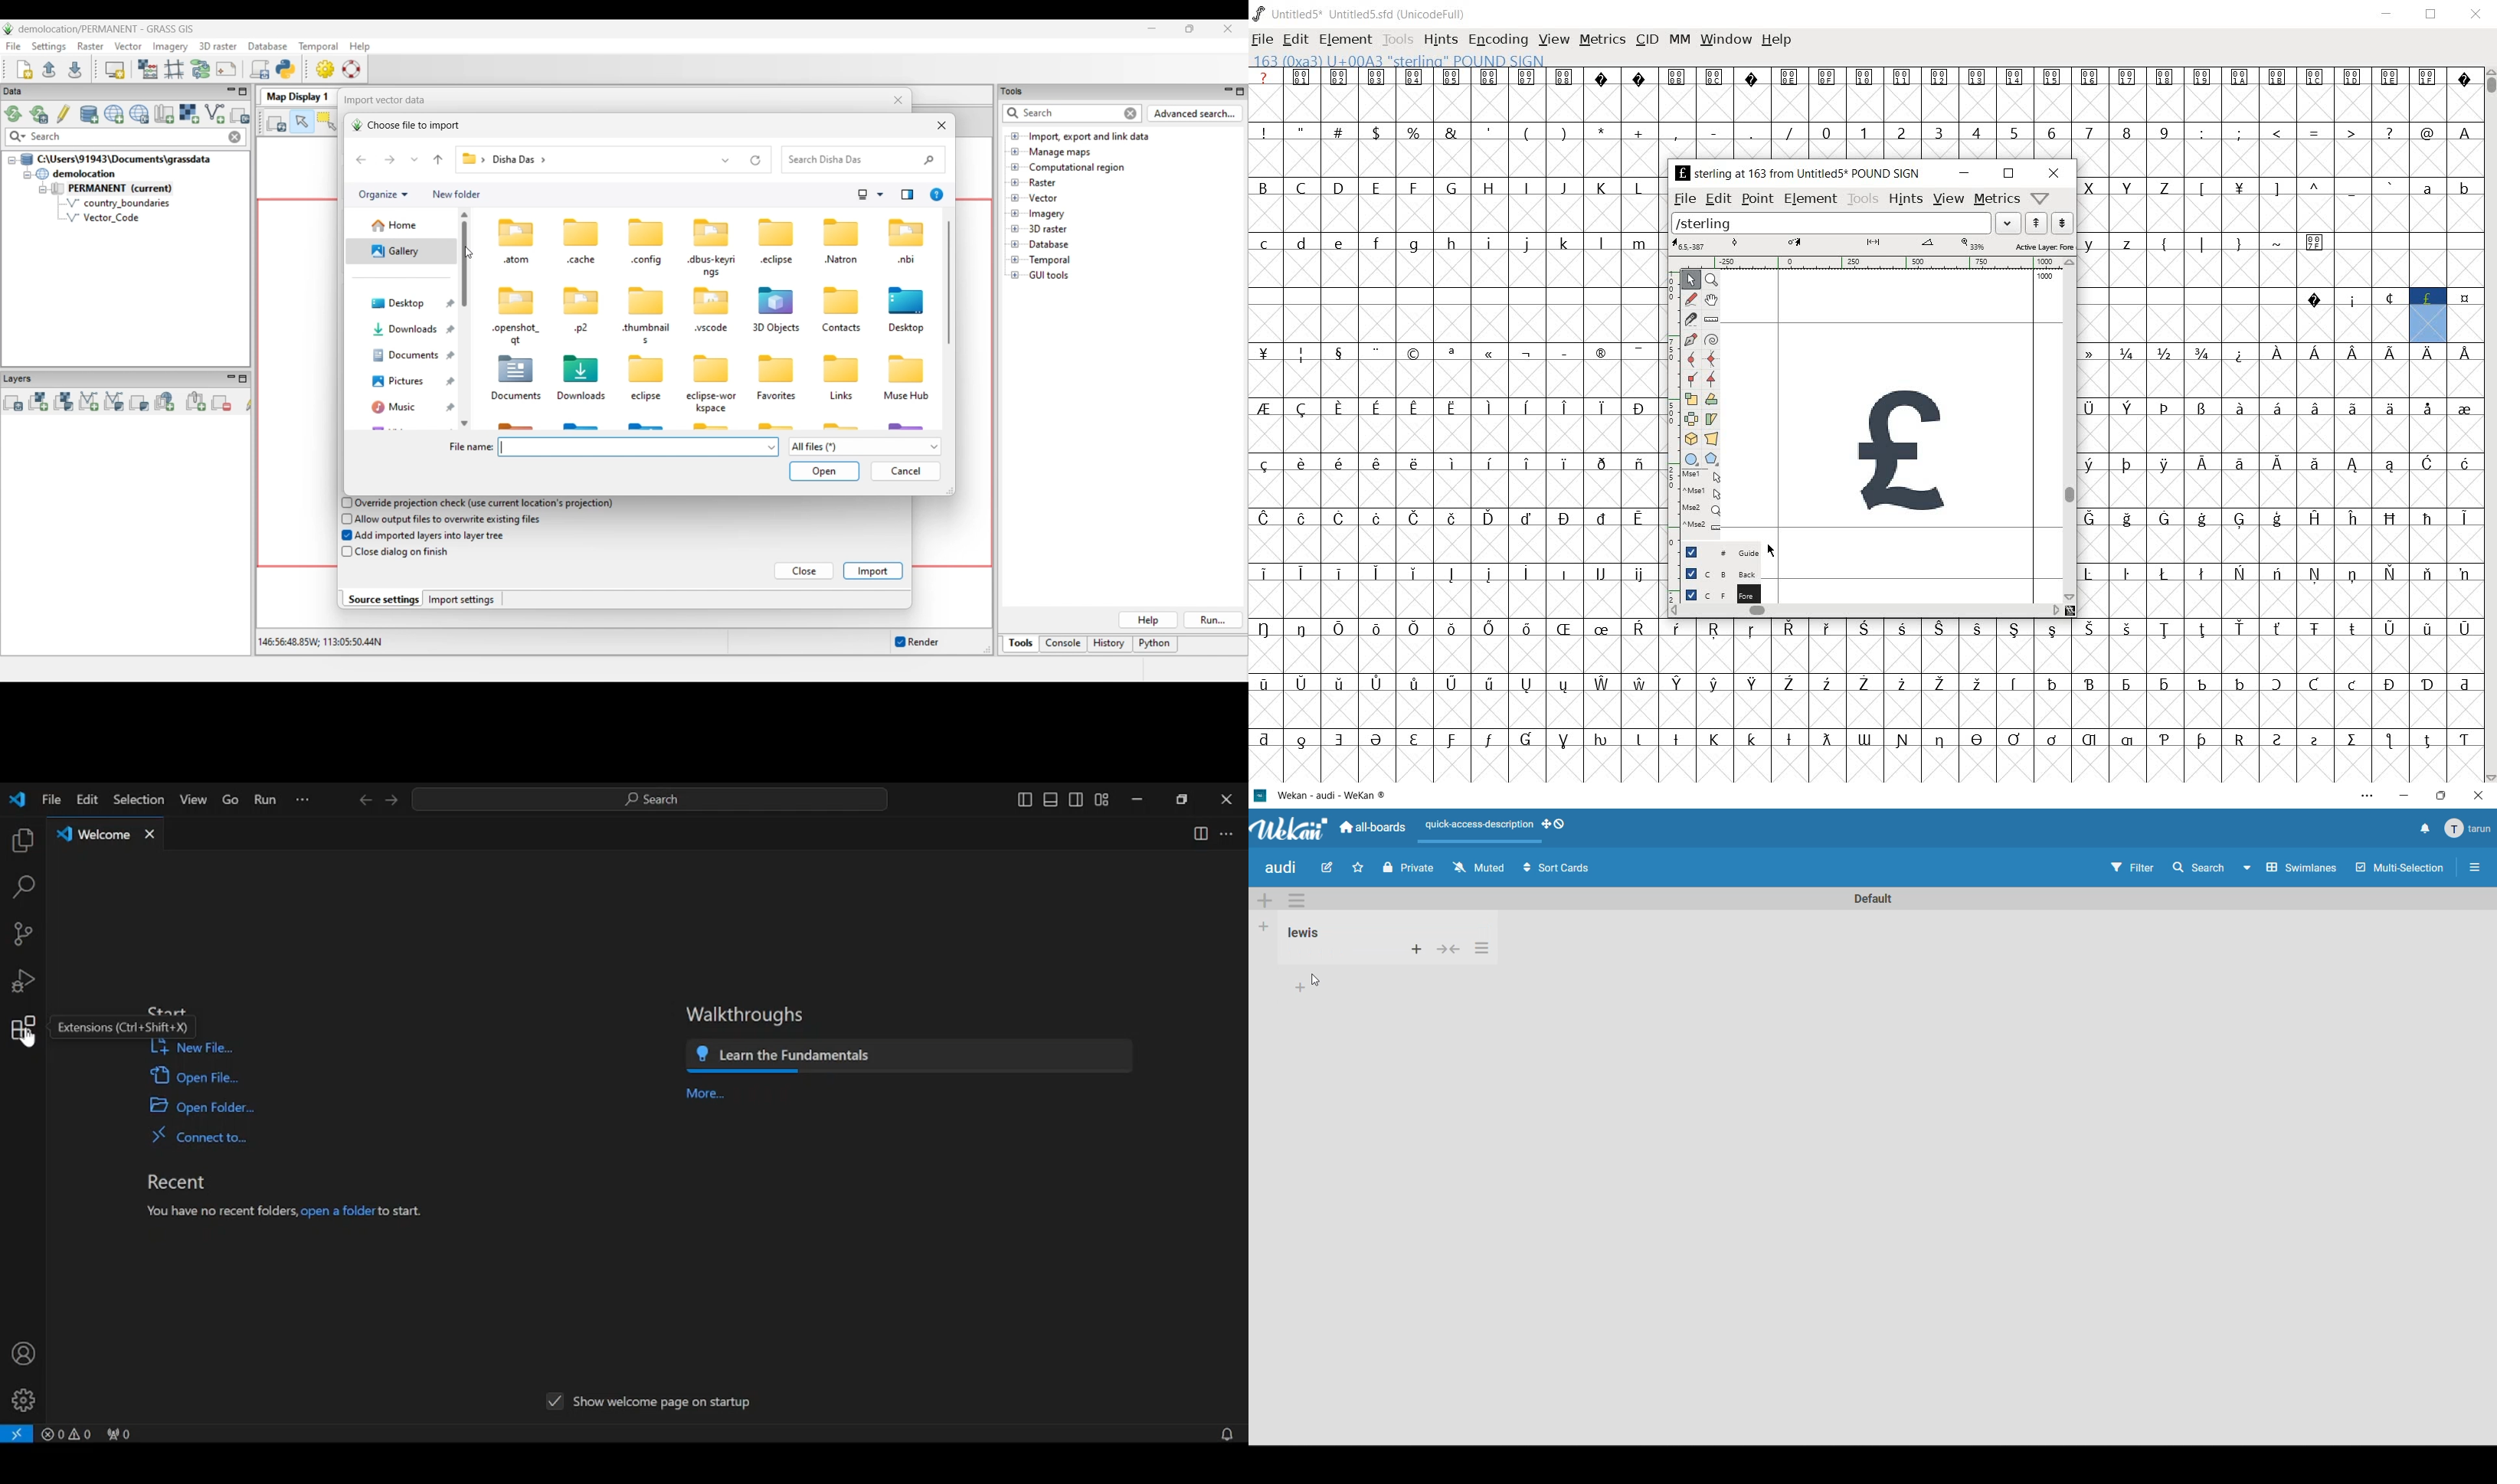 Image resolution: width=2520 pixels, height=1484 pixels. What do you see at coordinates (2277, 574) in the screenshot?
I see `Symbol` at bounding box center [2277, 574].